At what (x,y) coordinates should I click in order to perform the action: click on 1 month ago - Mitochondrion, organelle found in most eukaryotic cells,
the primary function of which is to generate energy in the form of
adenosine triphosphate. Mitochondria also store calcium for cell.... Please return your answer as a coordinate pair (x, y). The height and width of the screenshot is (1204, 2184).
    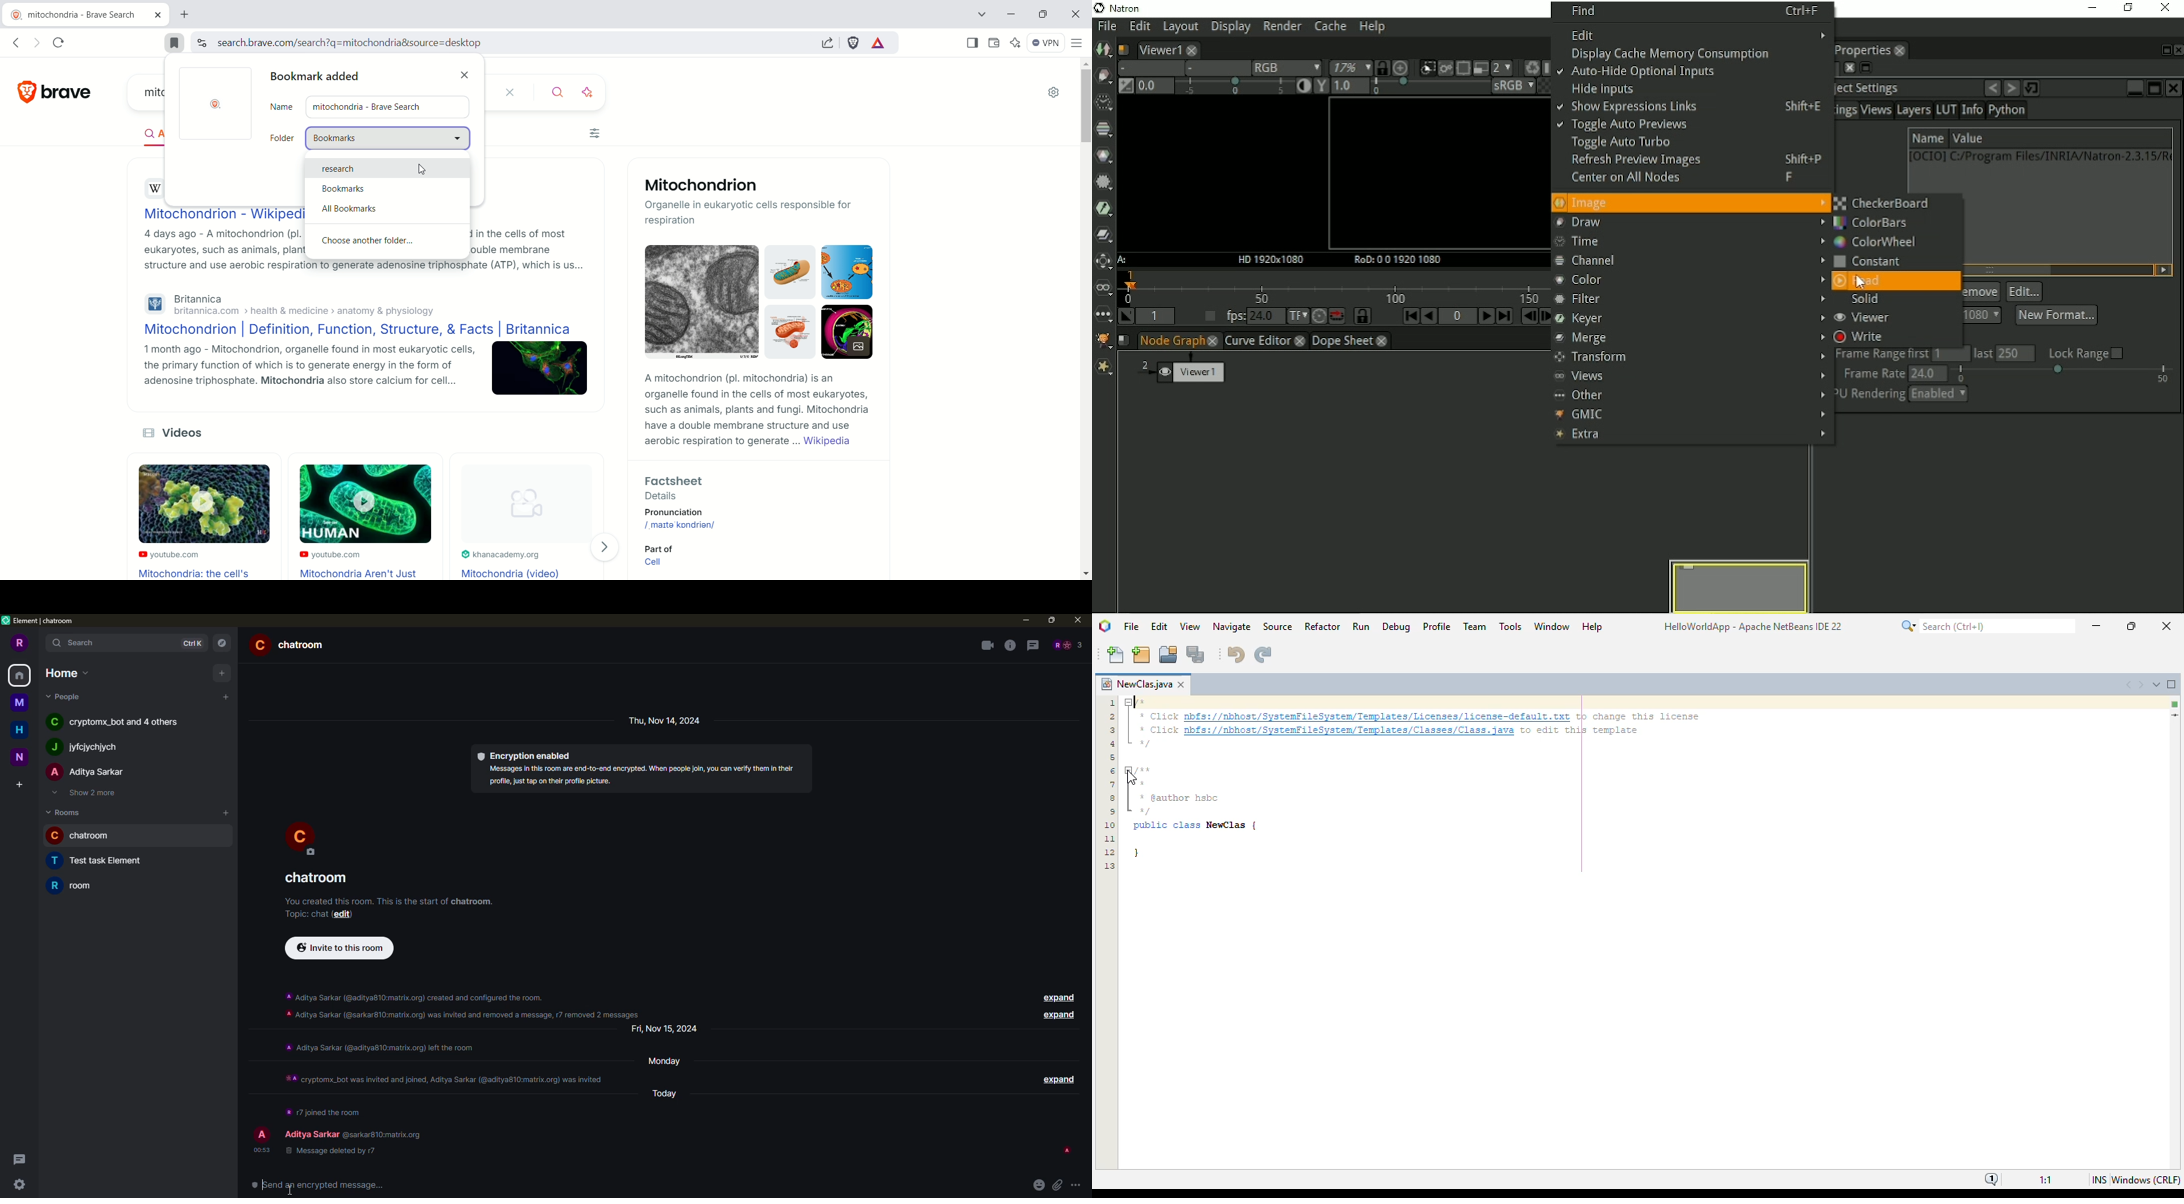
    Looking at the image, I should click on (299, 369).